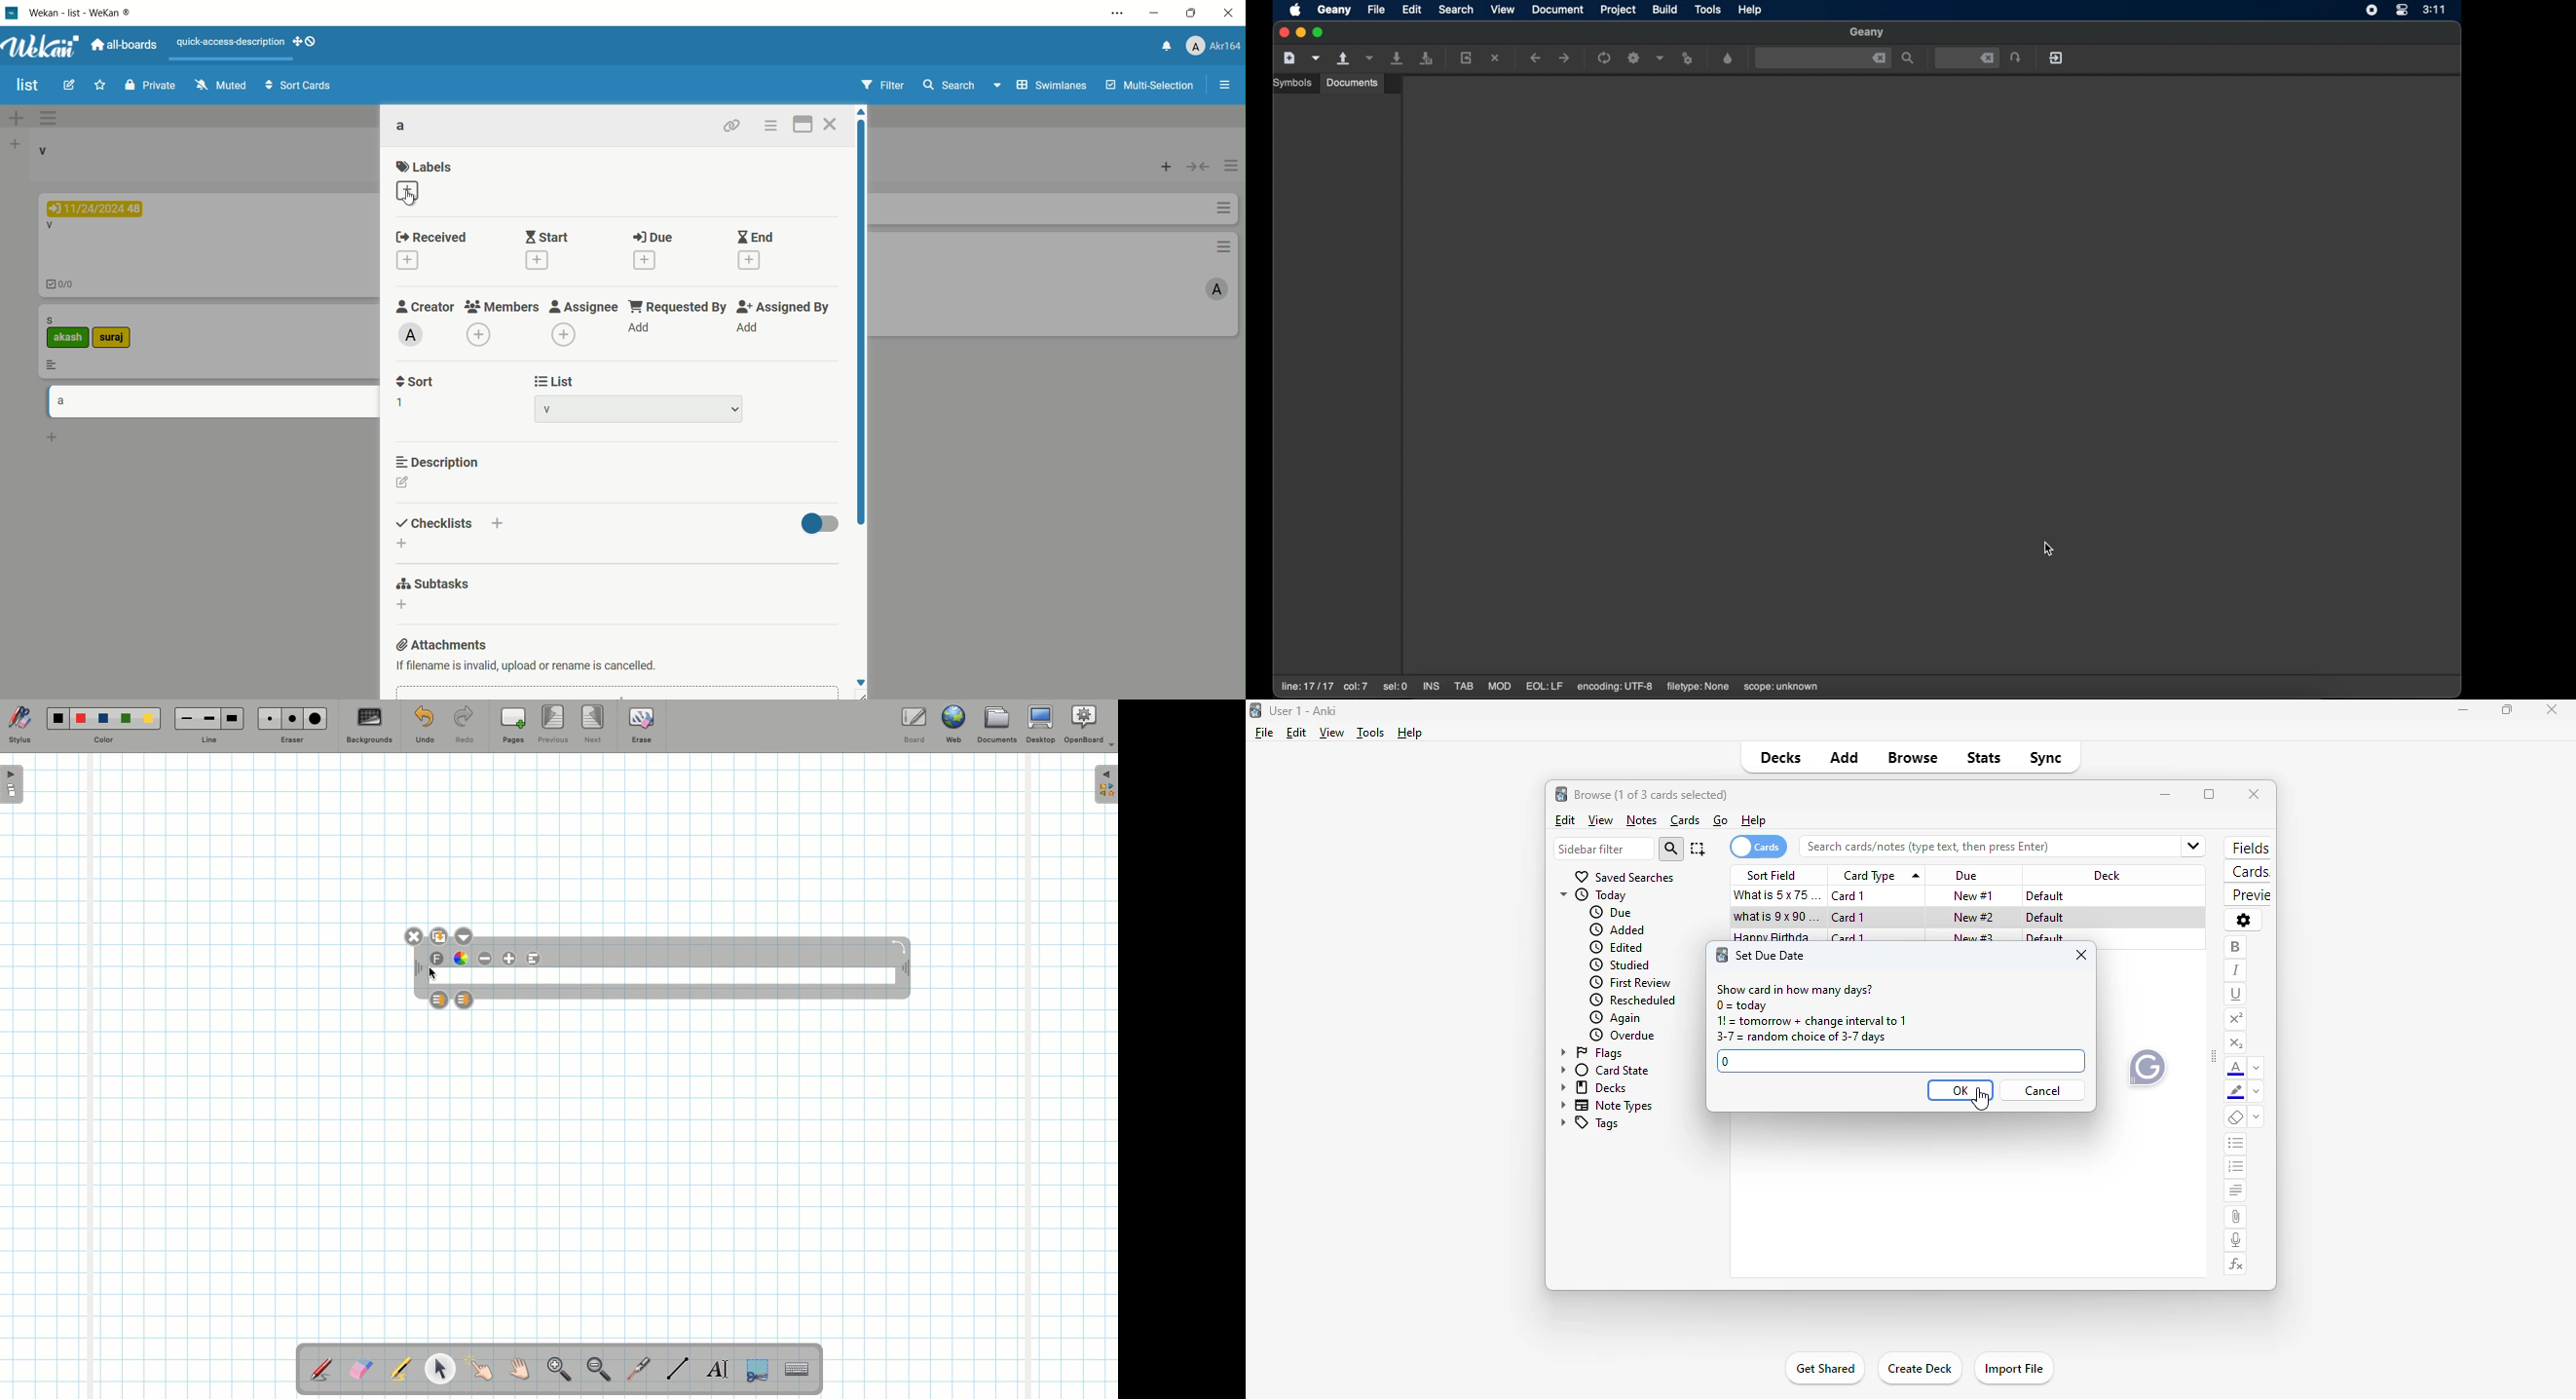 Image resolution: width=2576 pixels, height=1400 pixels. I want to click on close, so click(1283, 33).